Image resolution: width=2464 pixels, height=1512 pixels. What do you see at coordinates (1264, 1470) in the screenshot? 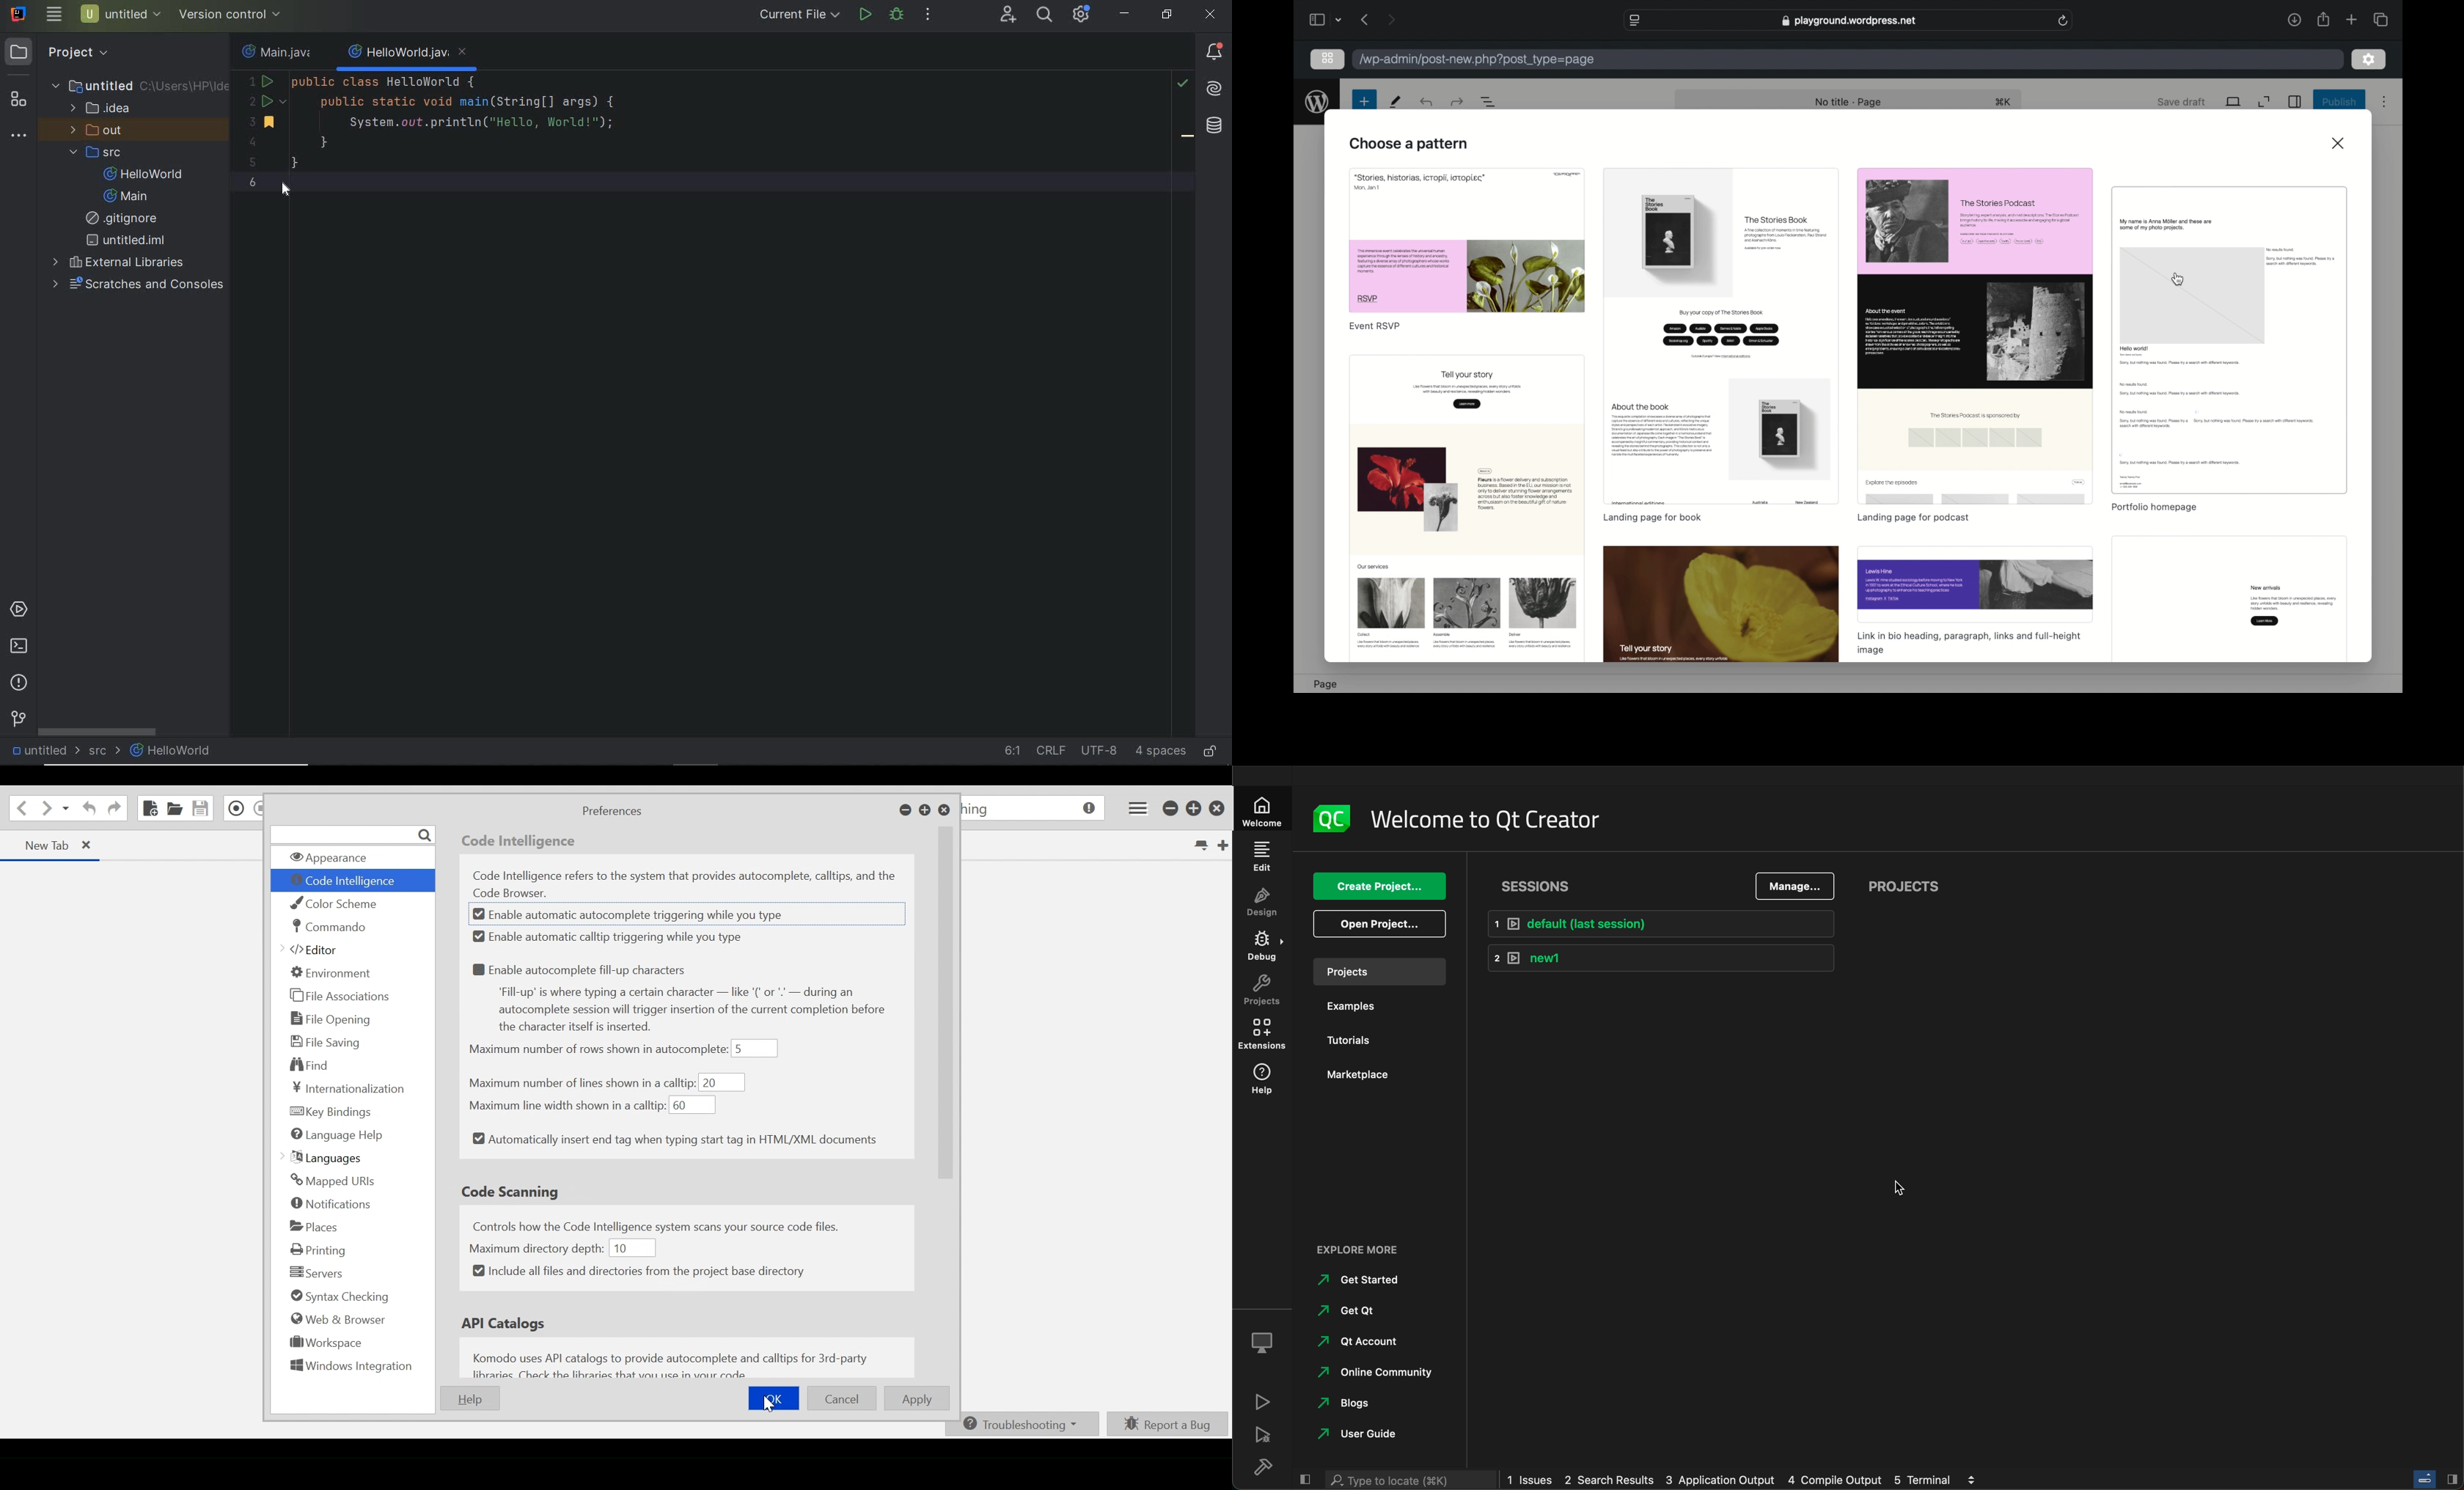
I see `build` at bounding box center [1264, 1470].